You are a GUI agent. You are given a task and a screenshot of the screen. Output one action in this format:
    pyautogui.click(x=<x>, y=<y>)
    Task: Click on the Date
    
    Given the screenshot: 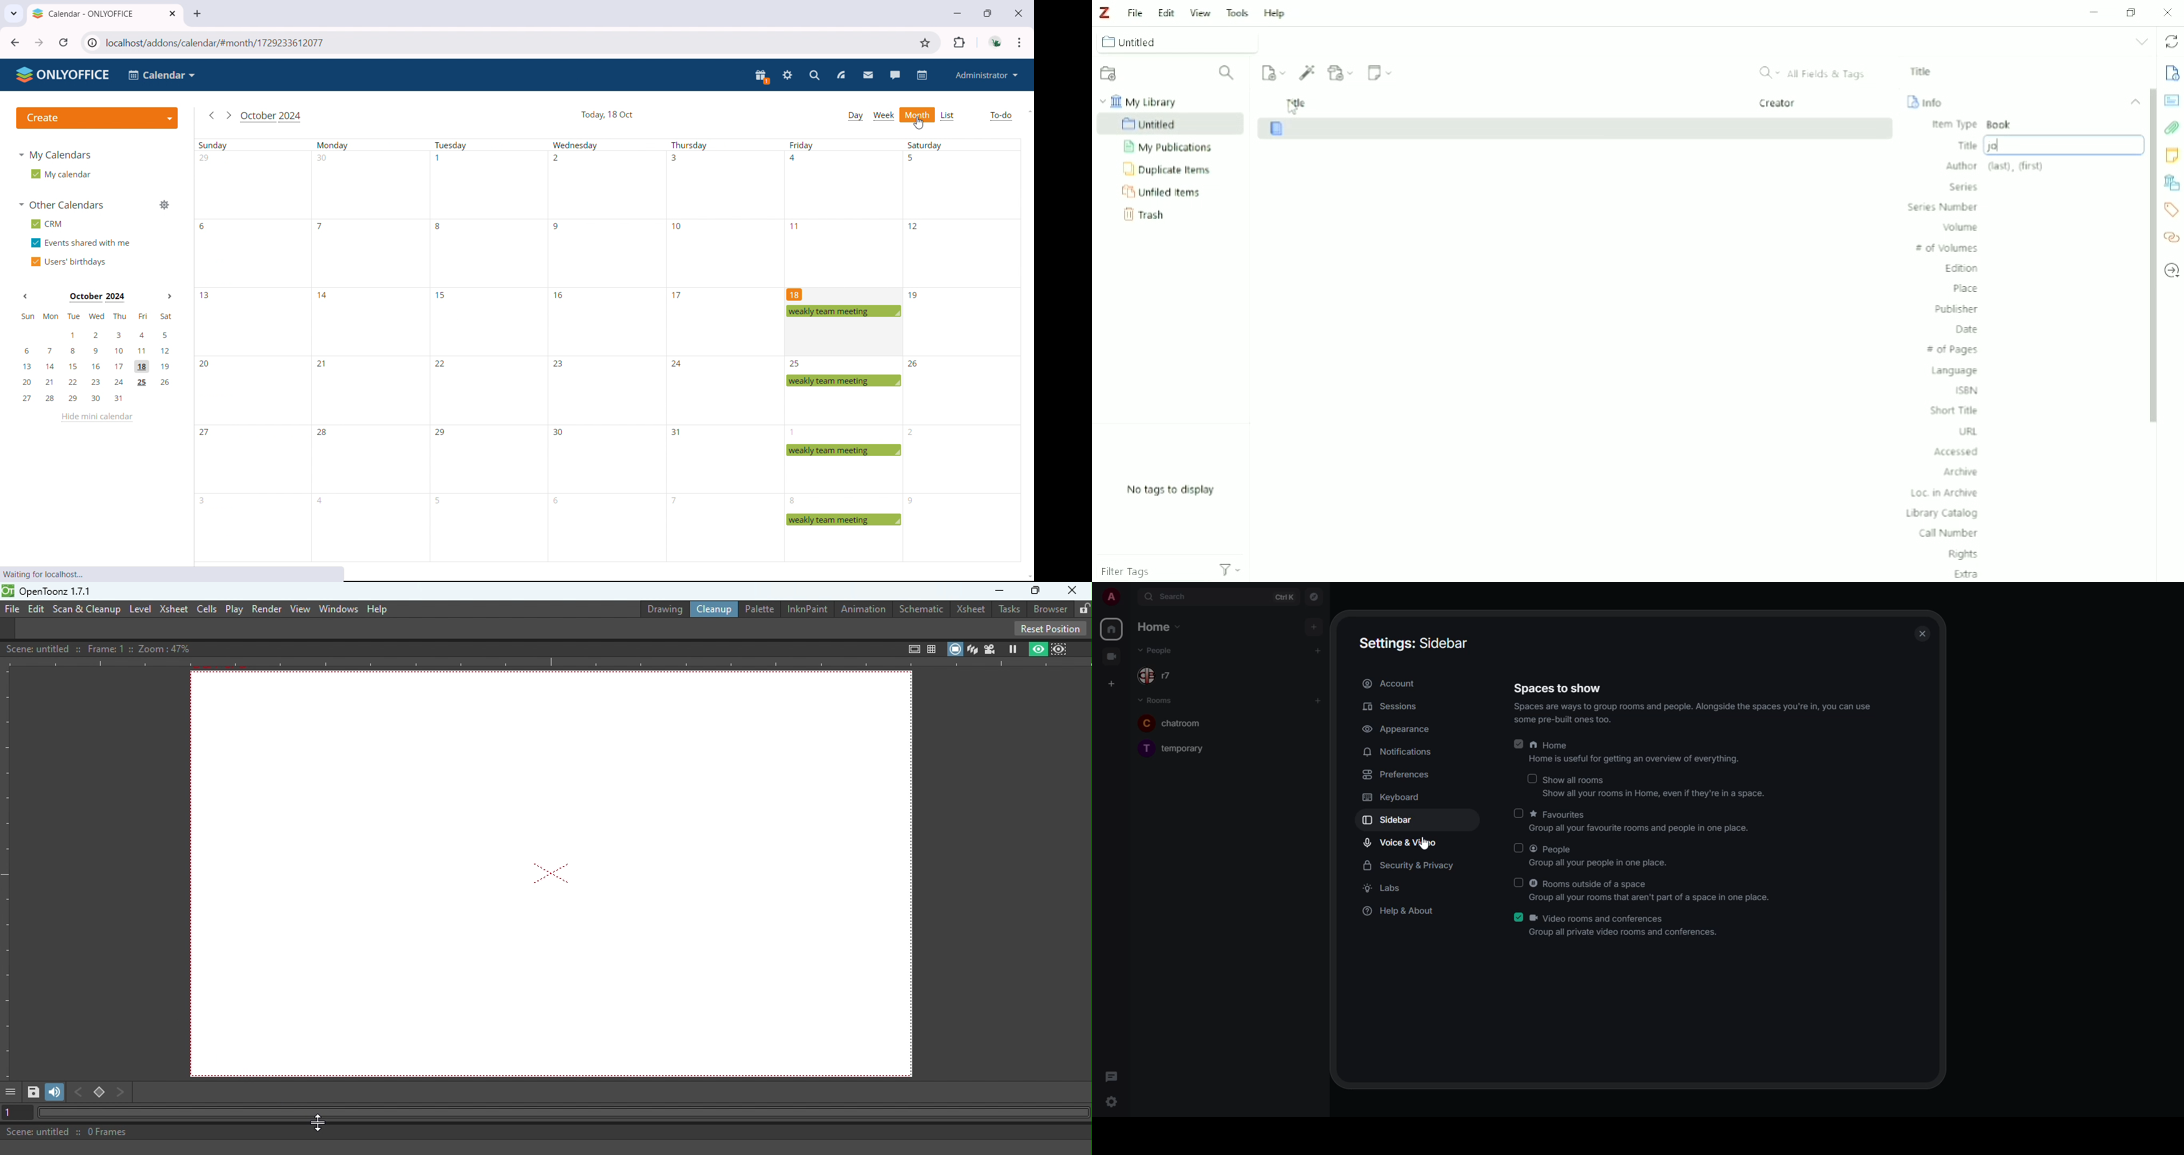 What is the action you would take?
    pyautogui.click(x=1967, y=330)
    